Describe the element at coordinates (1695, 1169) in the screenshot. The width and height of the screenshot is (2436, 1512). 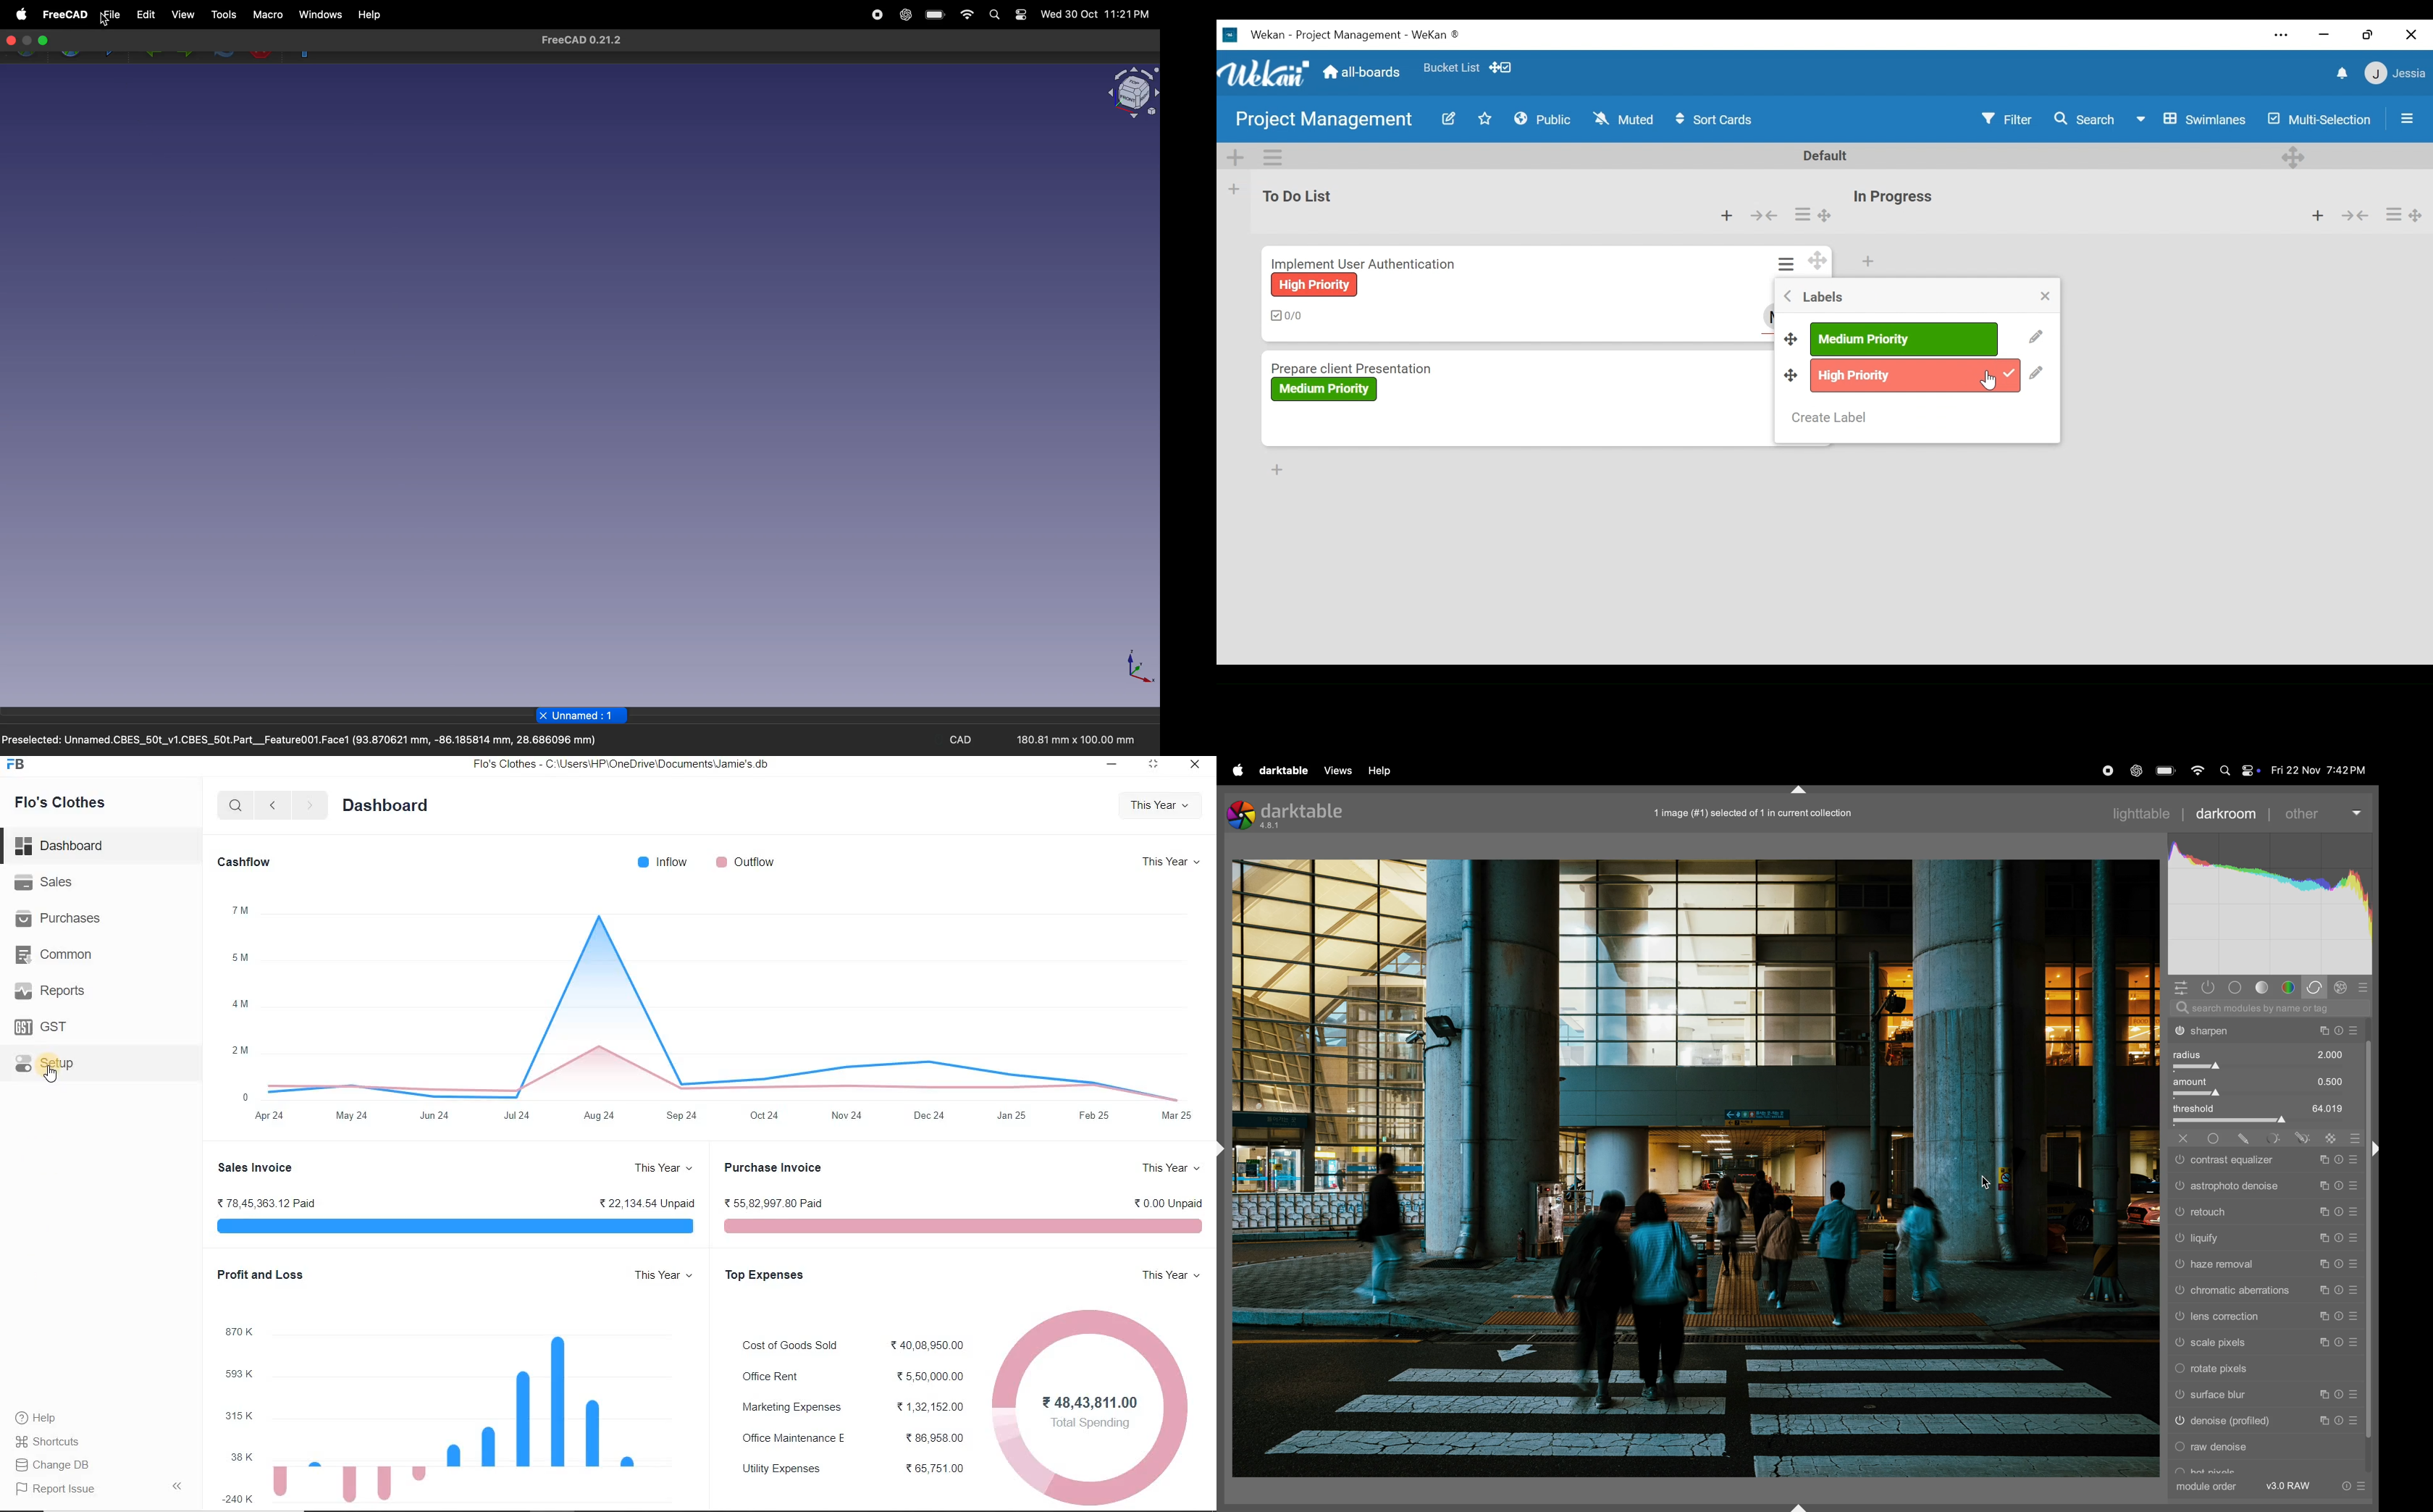
I see `image` at that location.